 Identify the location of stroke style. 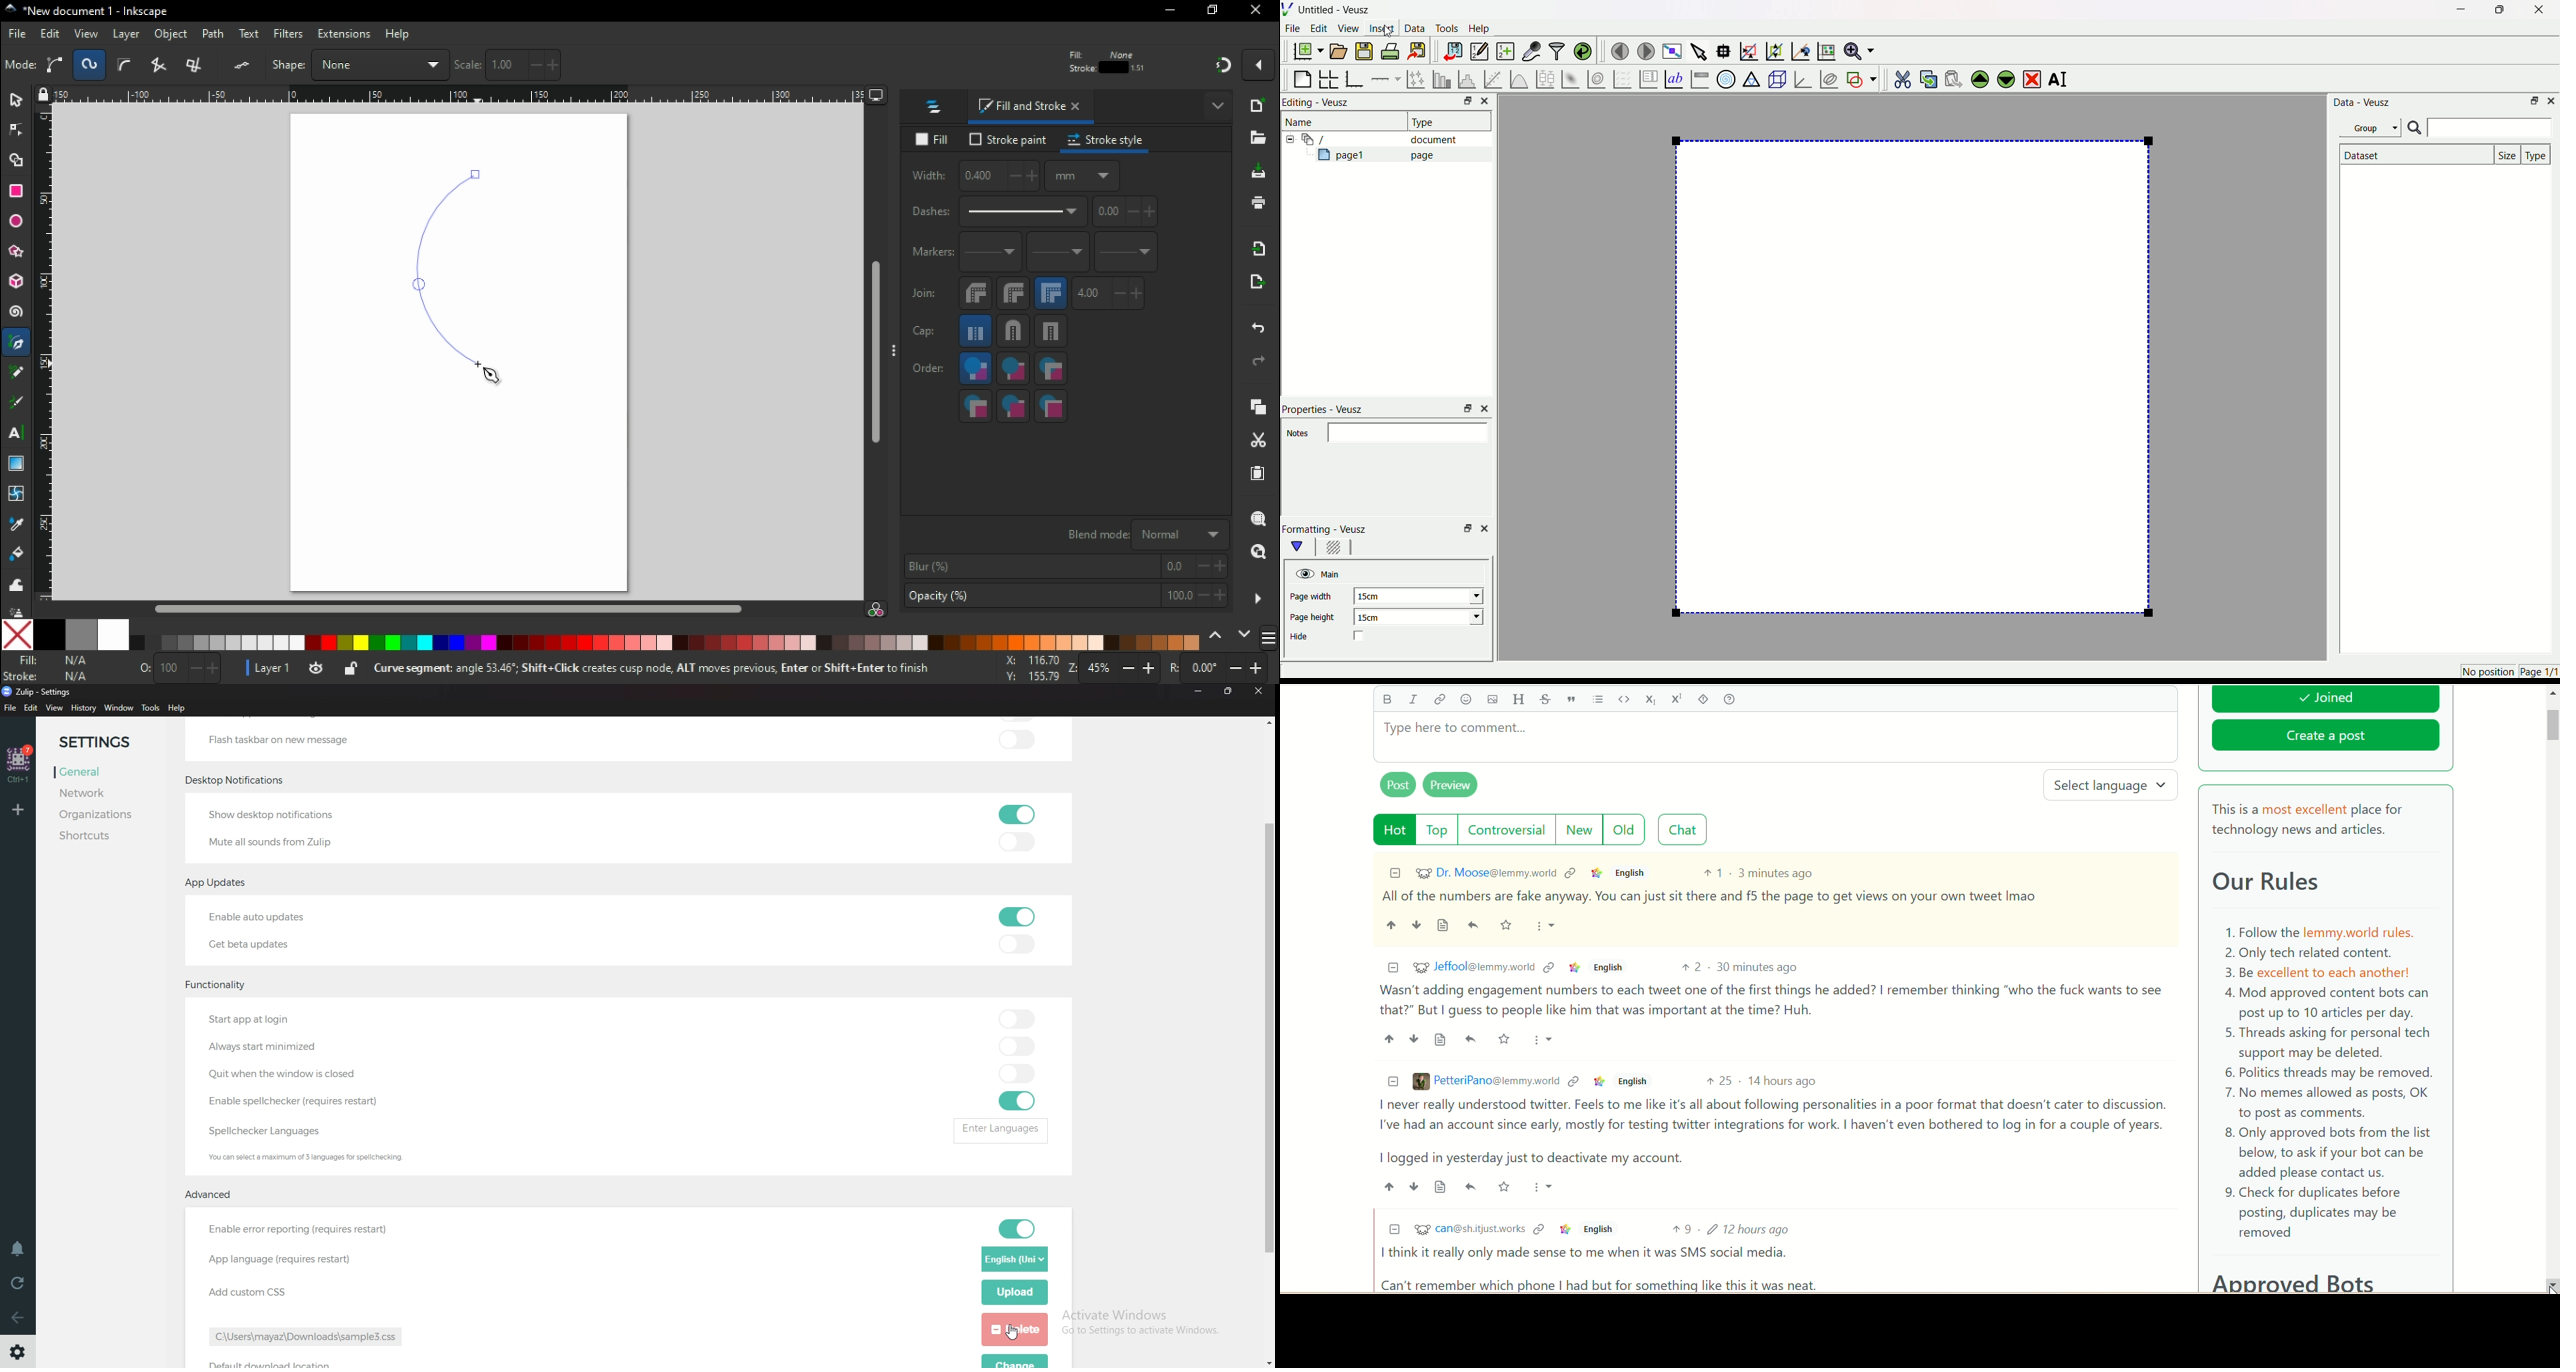
(1108, 143).